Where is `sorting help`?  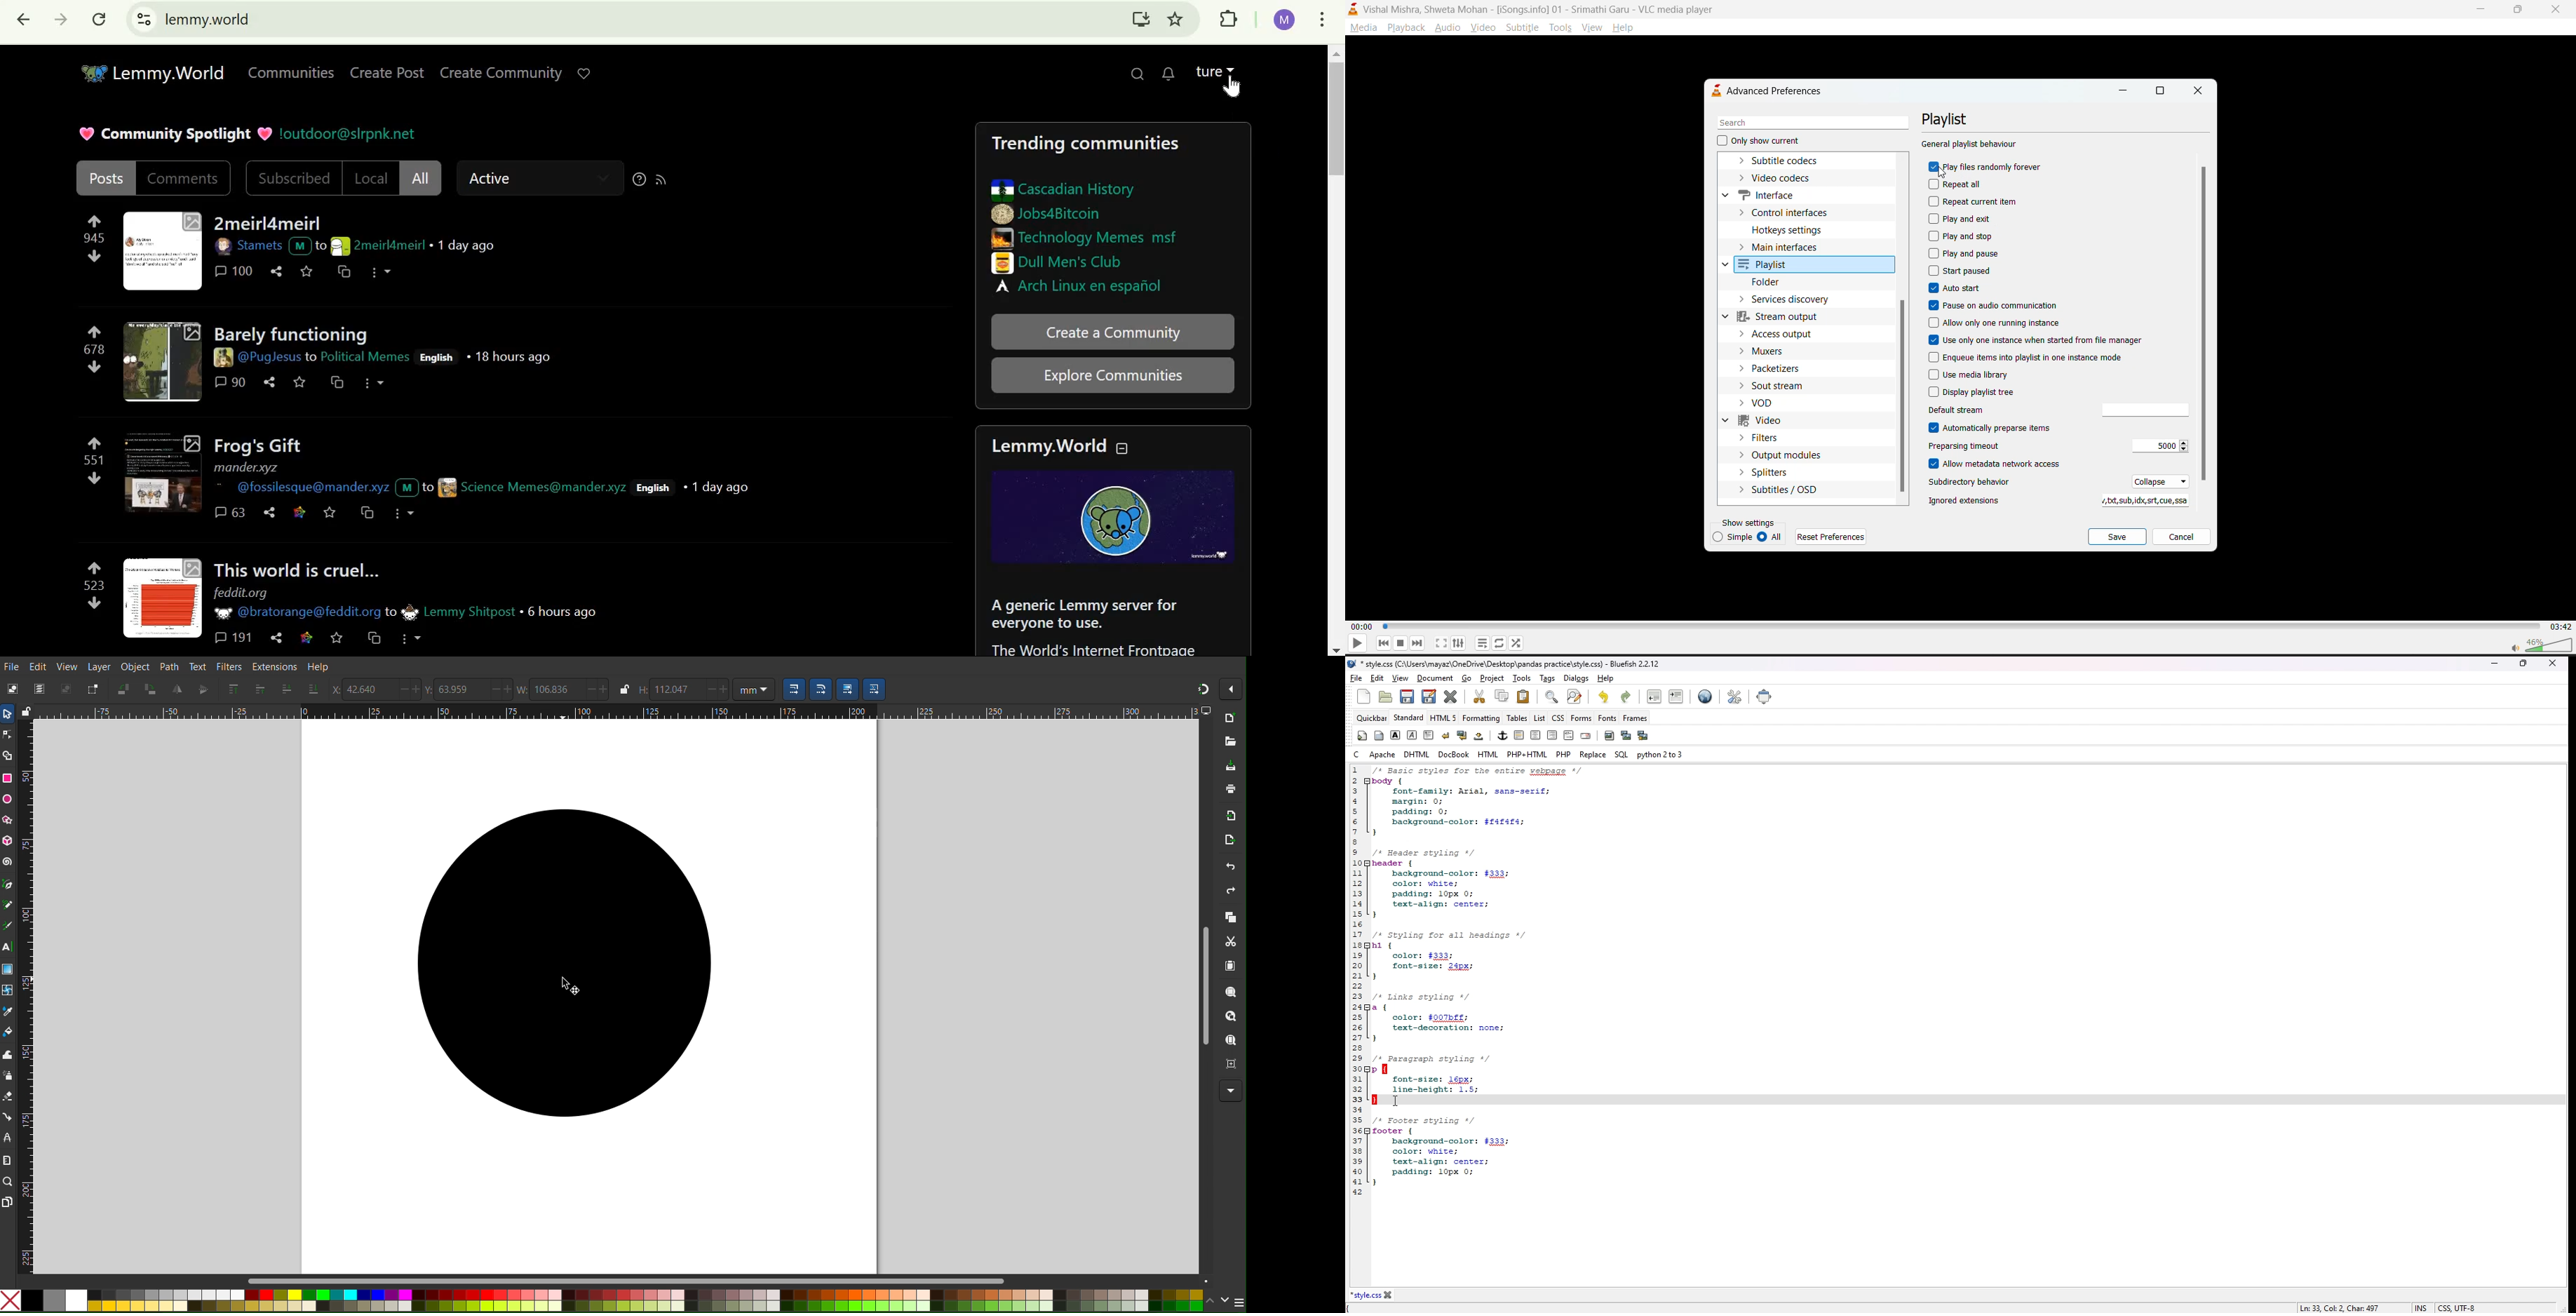
sorting help is located at coordinates (639, 179).